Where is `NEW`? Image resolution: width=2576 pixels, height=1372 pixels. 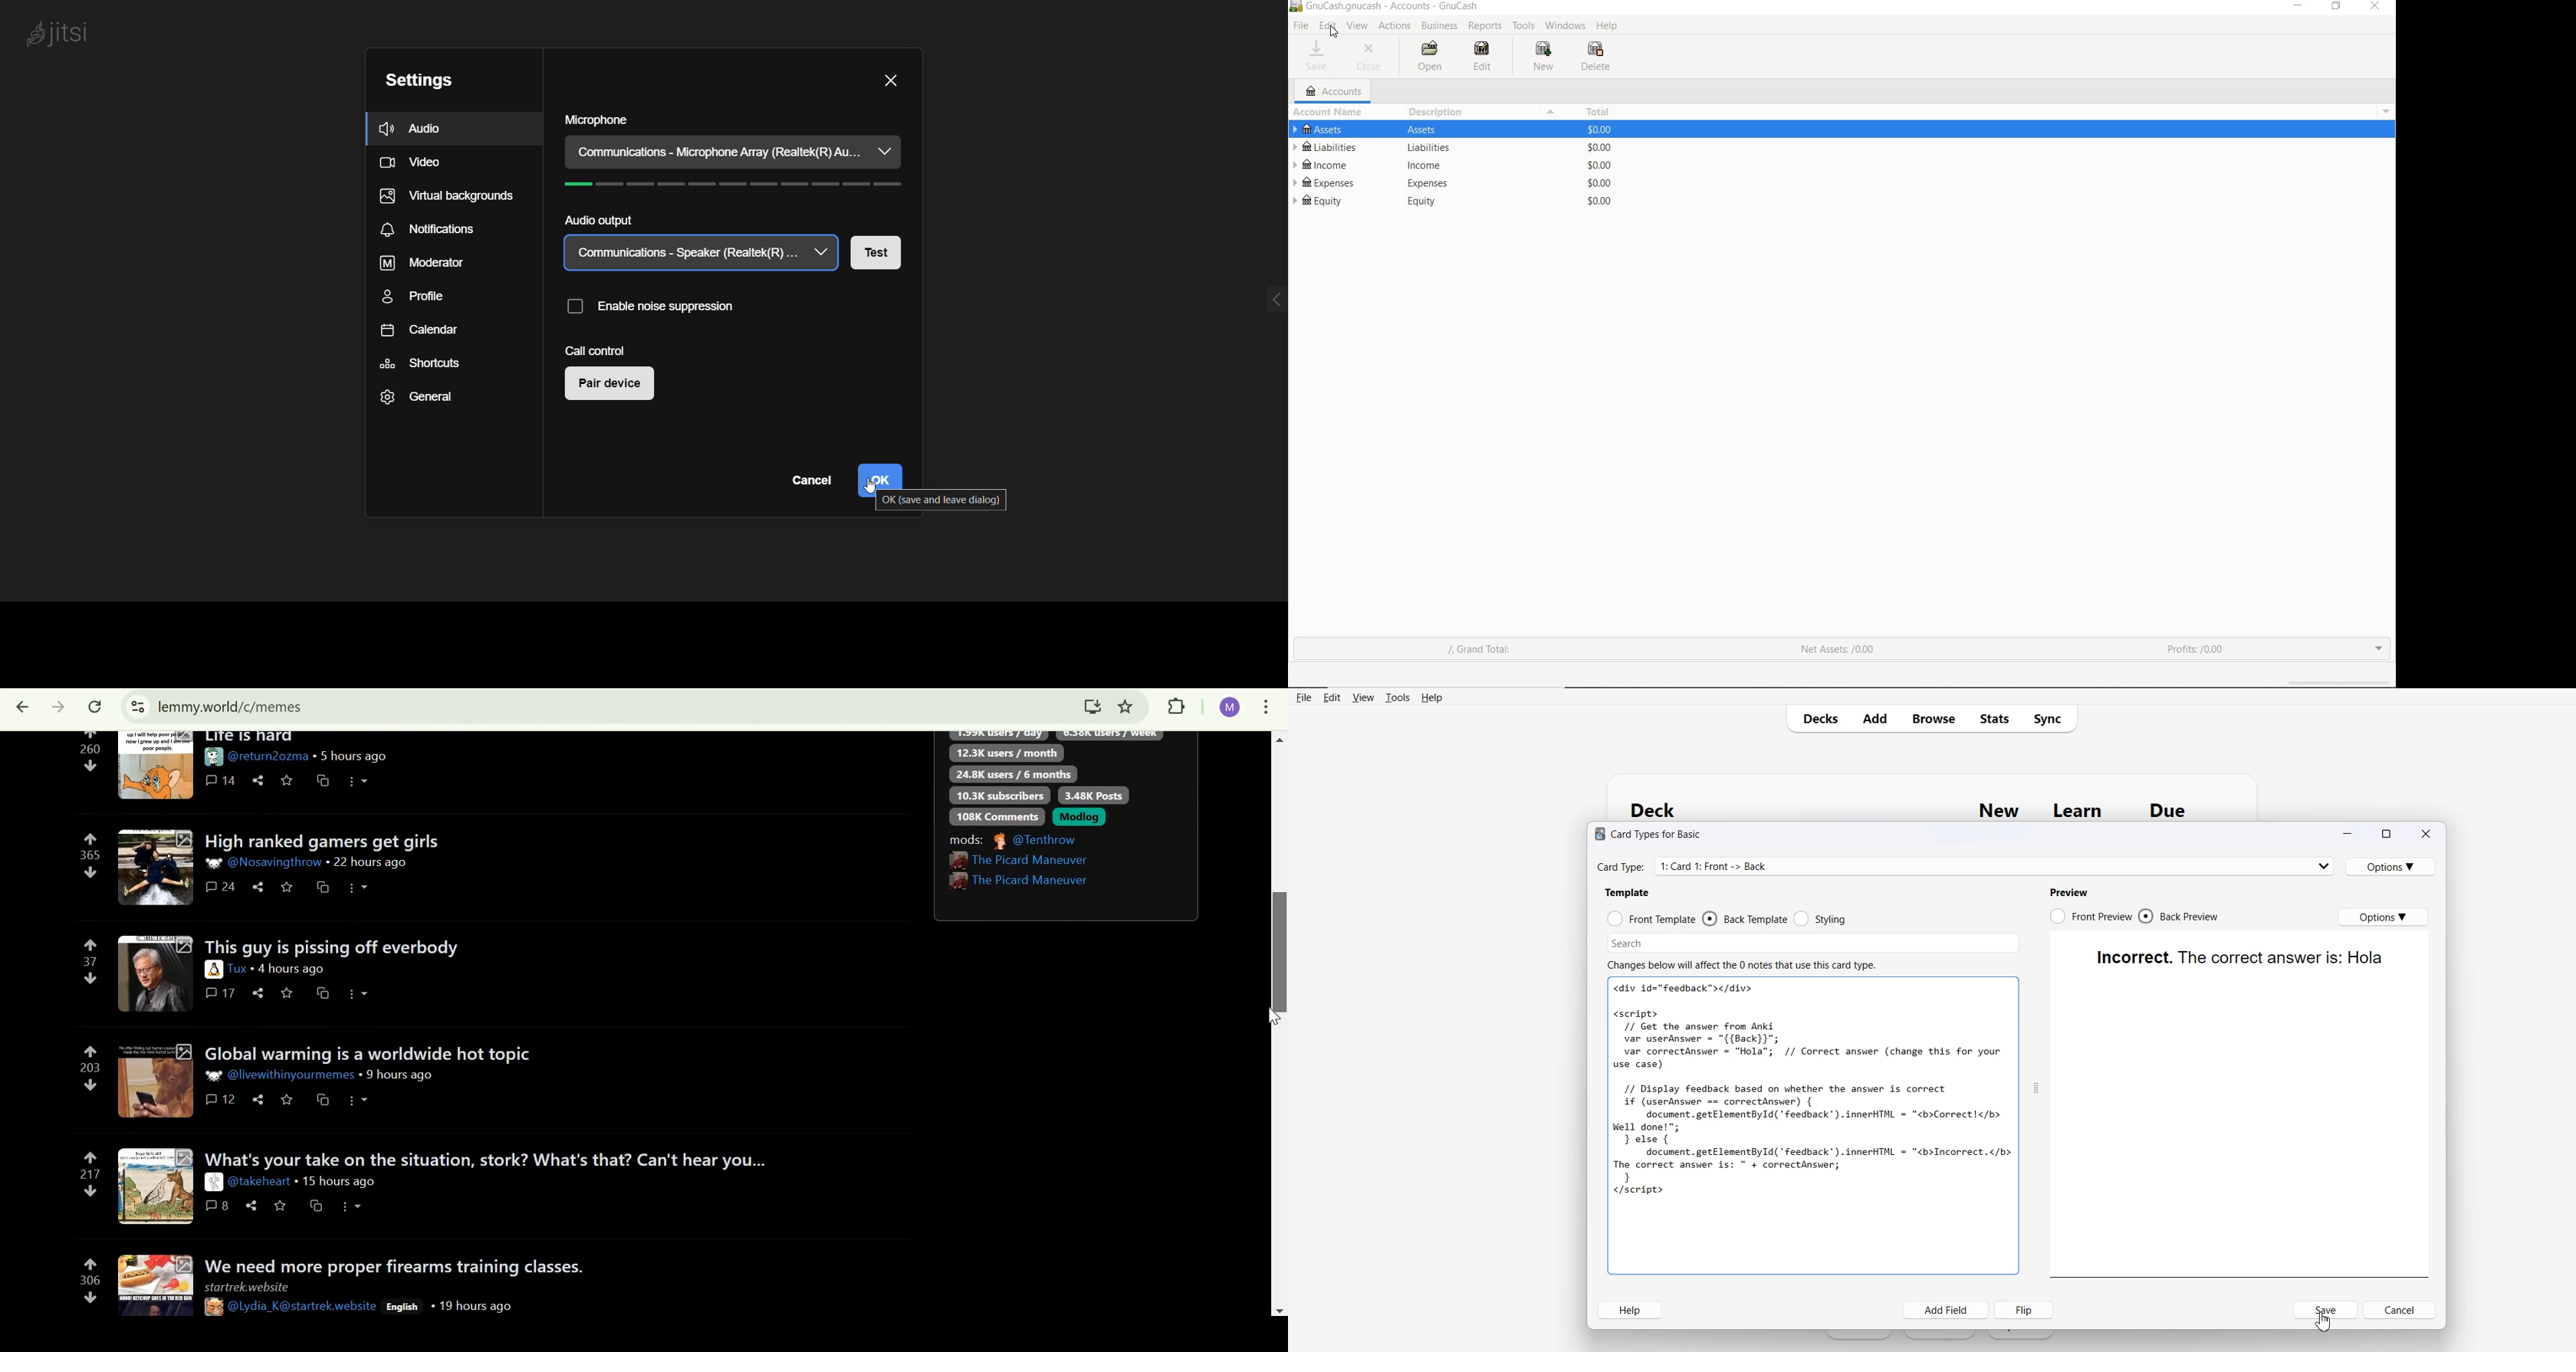 NEW is located at coordinates (1544, 57).